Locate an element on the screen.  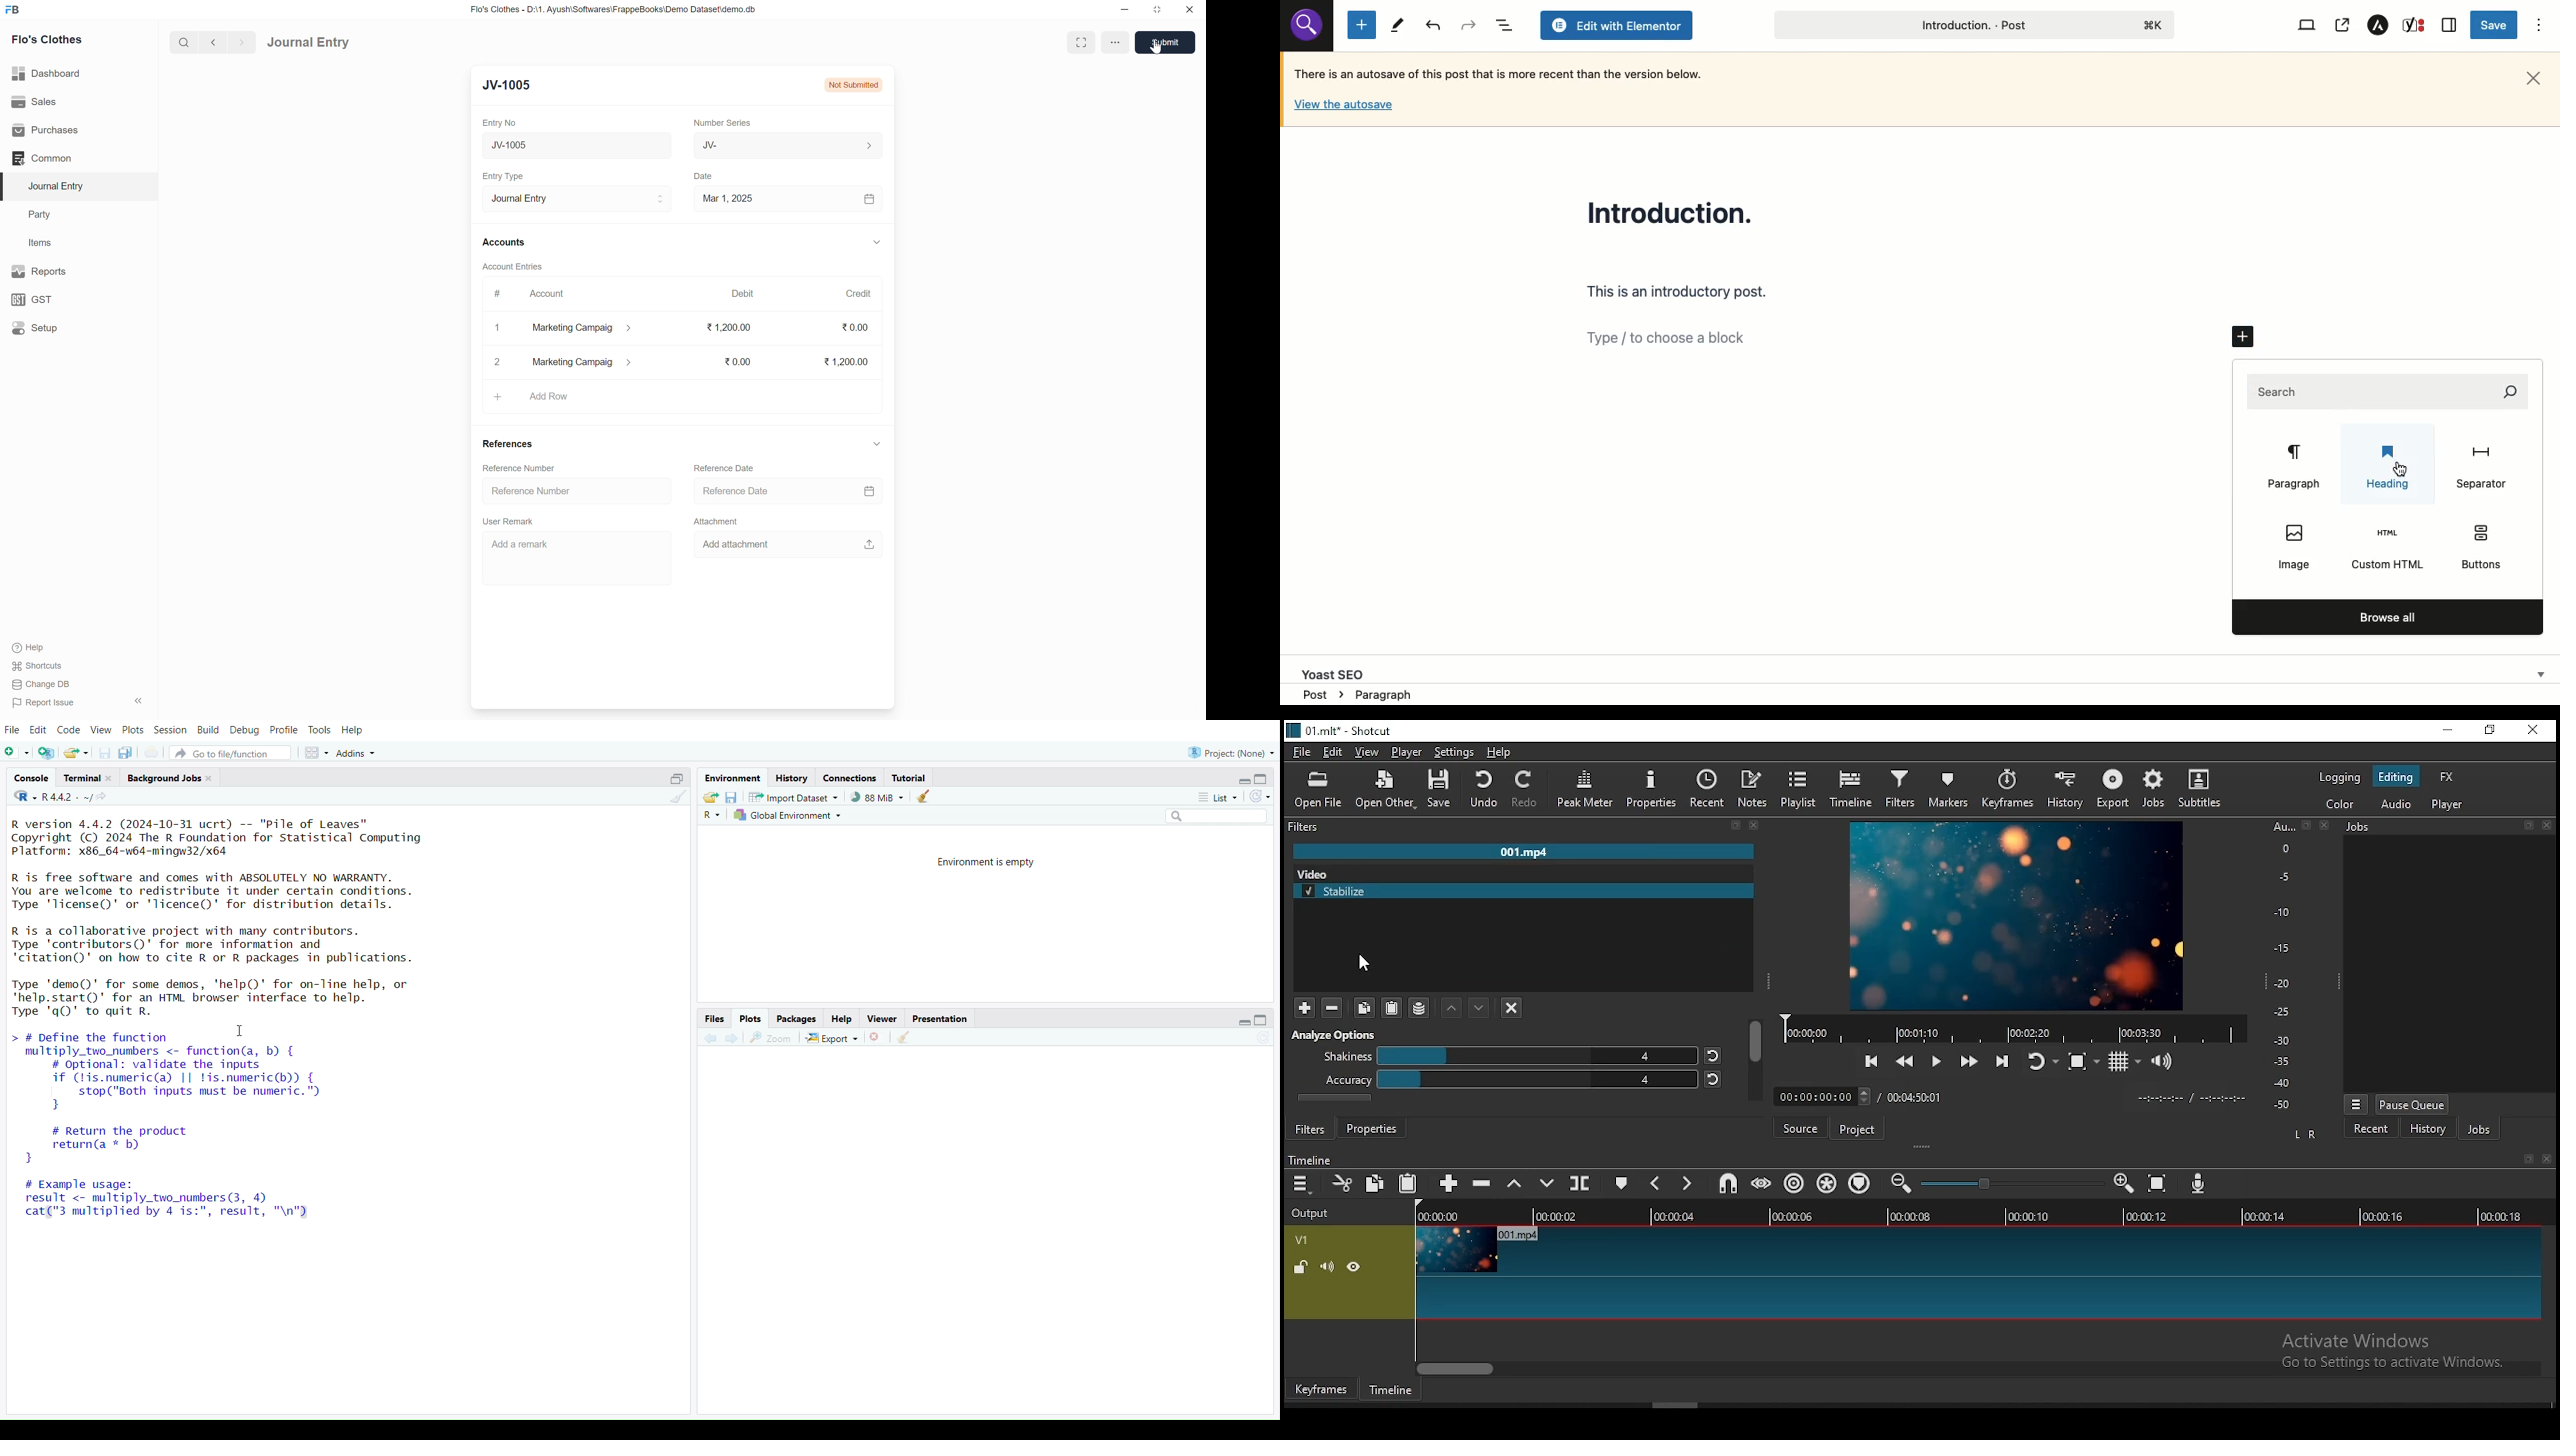
Go to file/function is located at coordinates (230, 753).